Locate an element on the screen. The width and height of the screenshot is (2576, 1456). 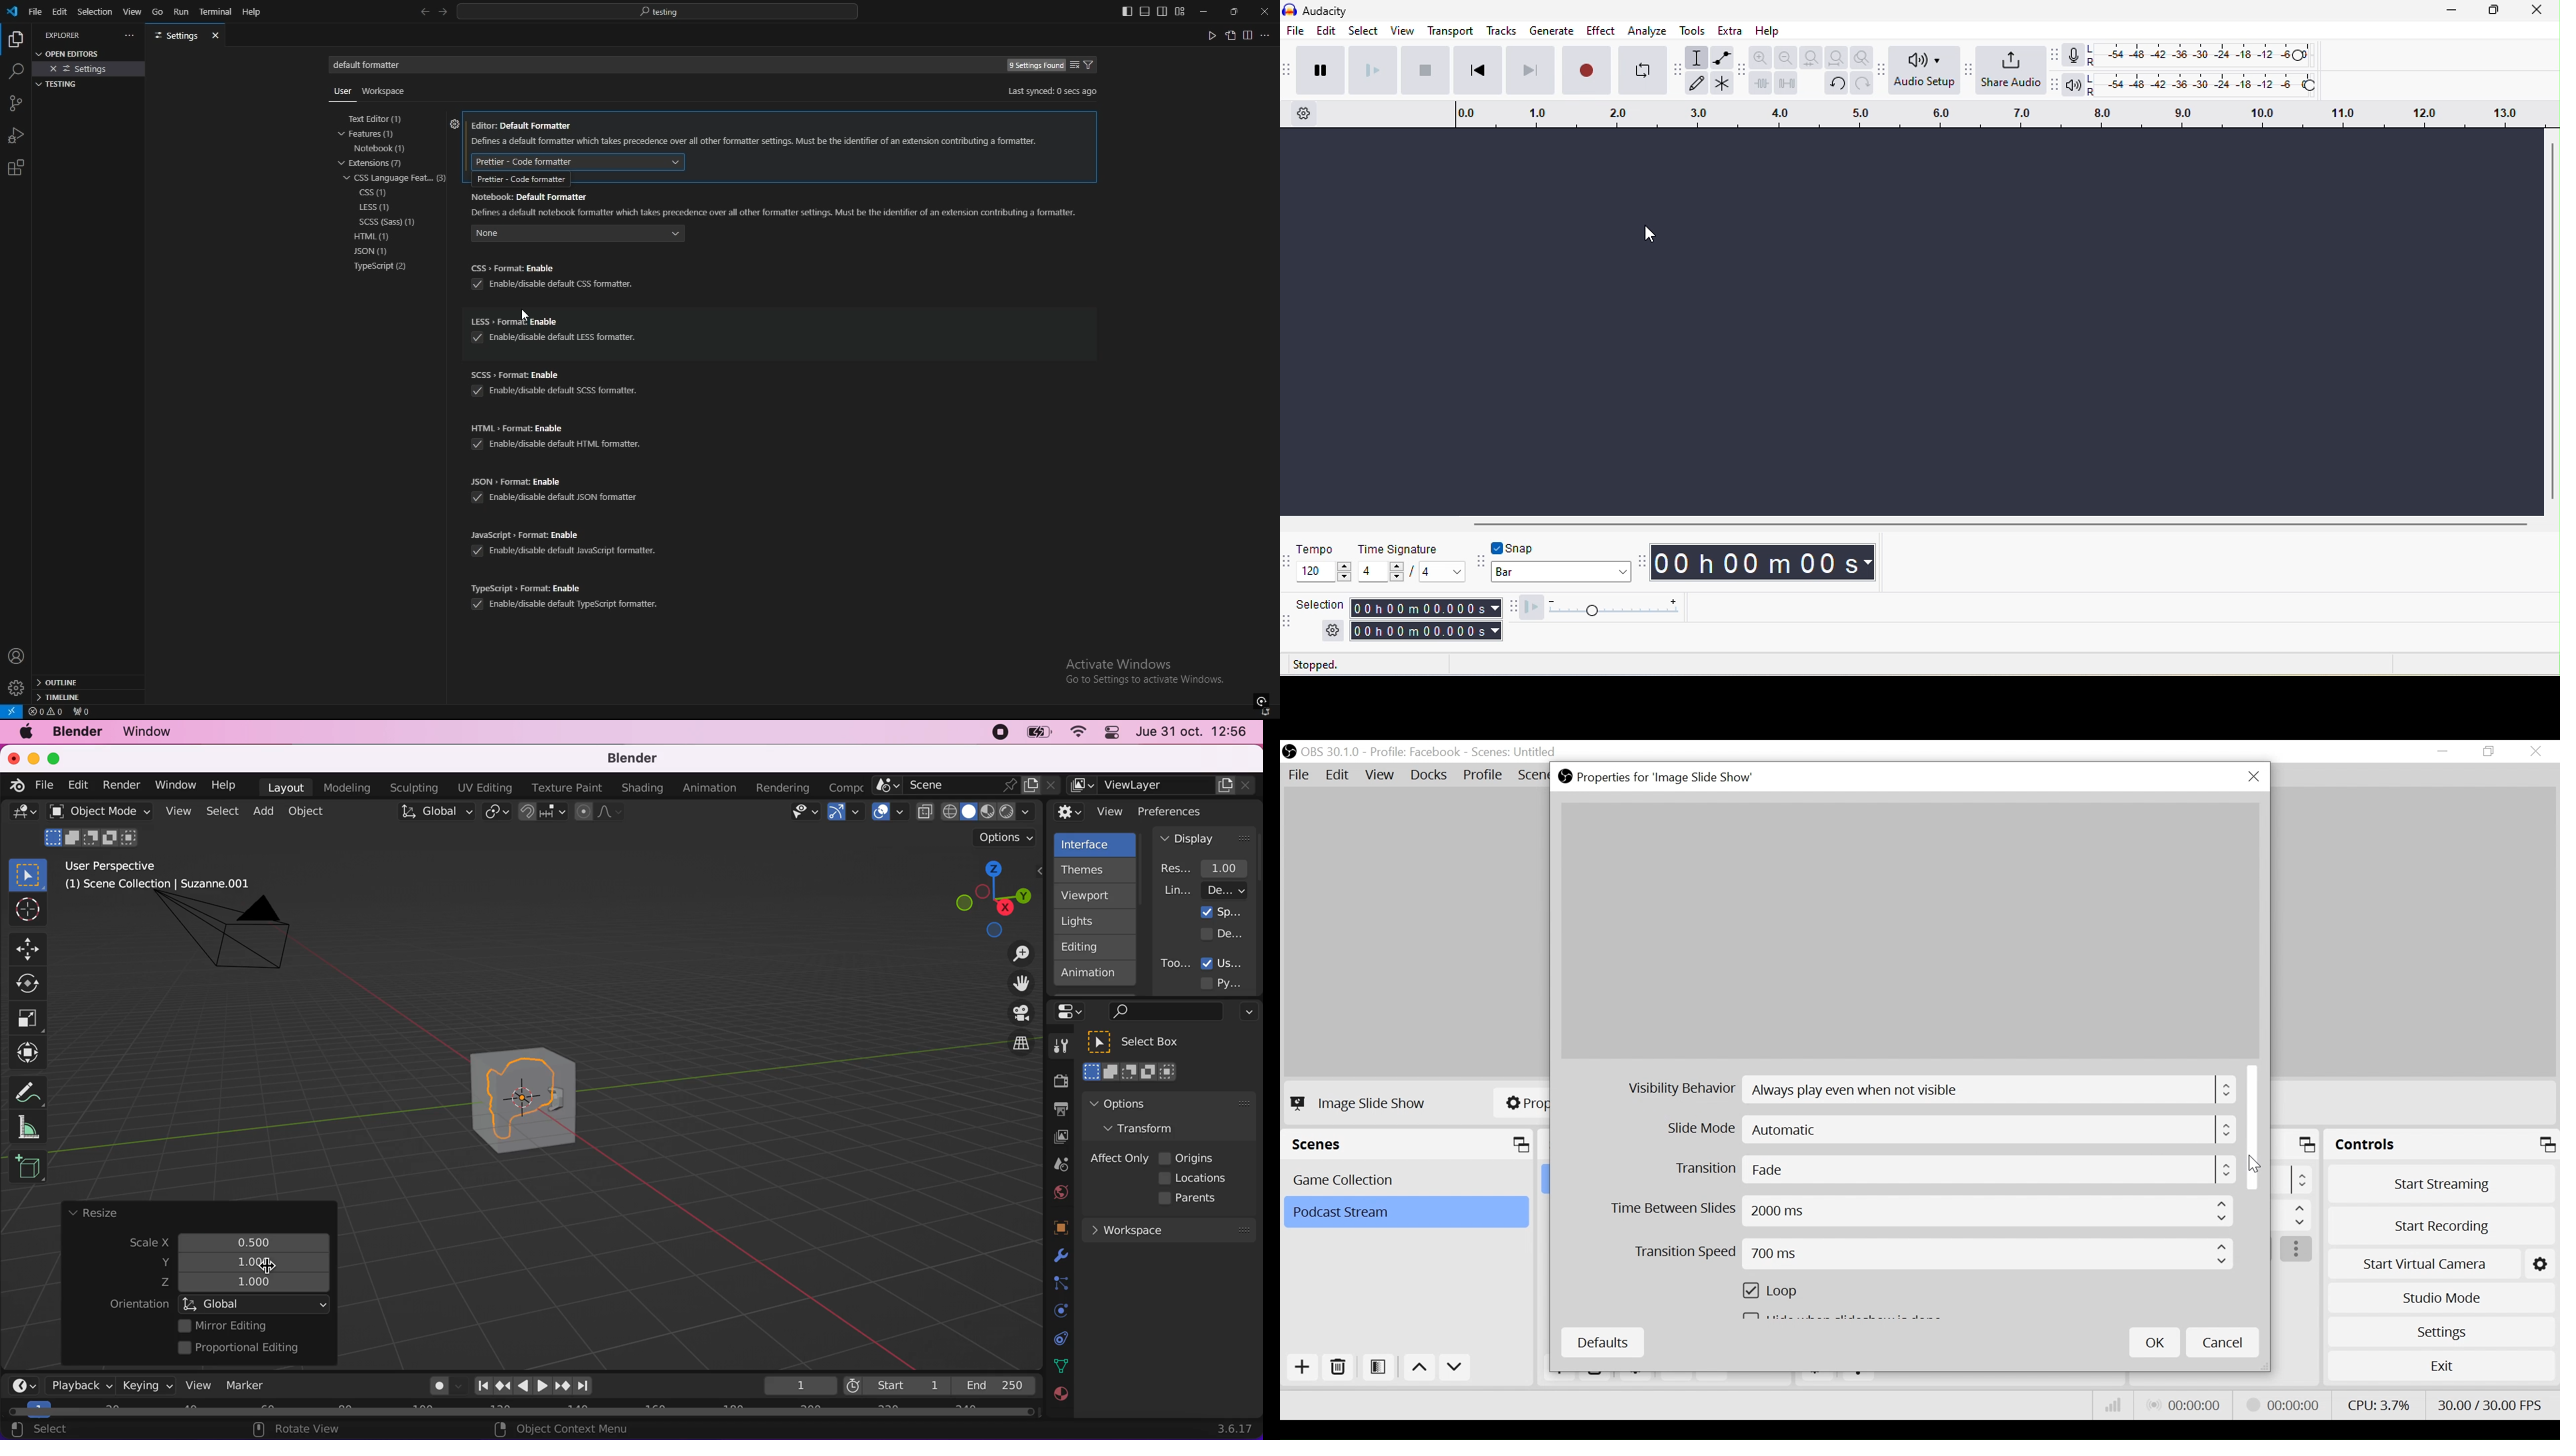
horizontal scroll bar is located at coordinates (521, 1412).